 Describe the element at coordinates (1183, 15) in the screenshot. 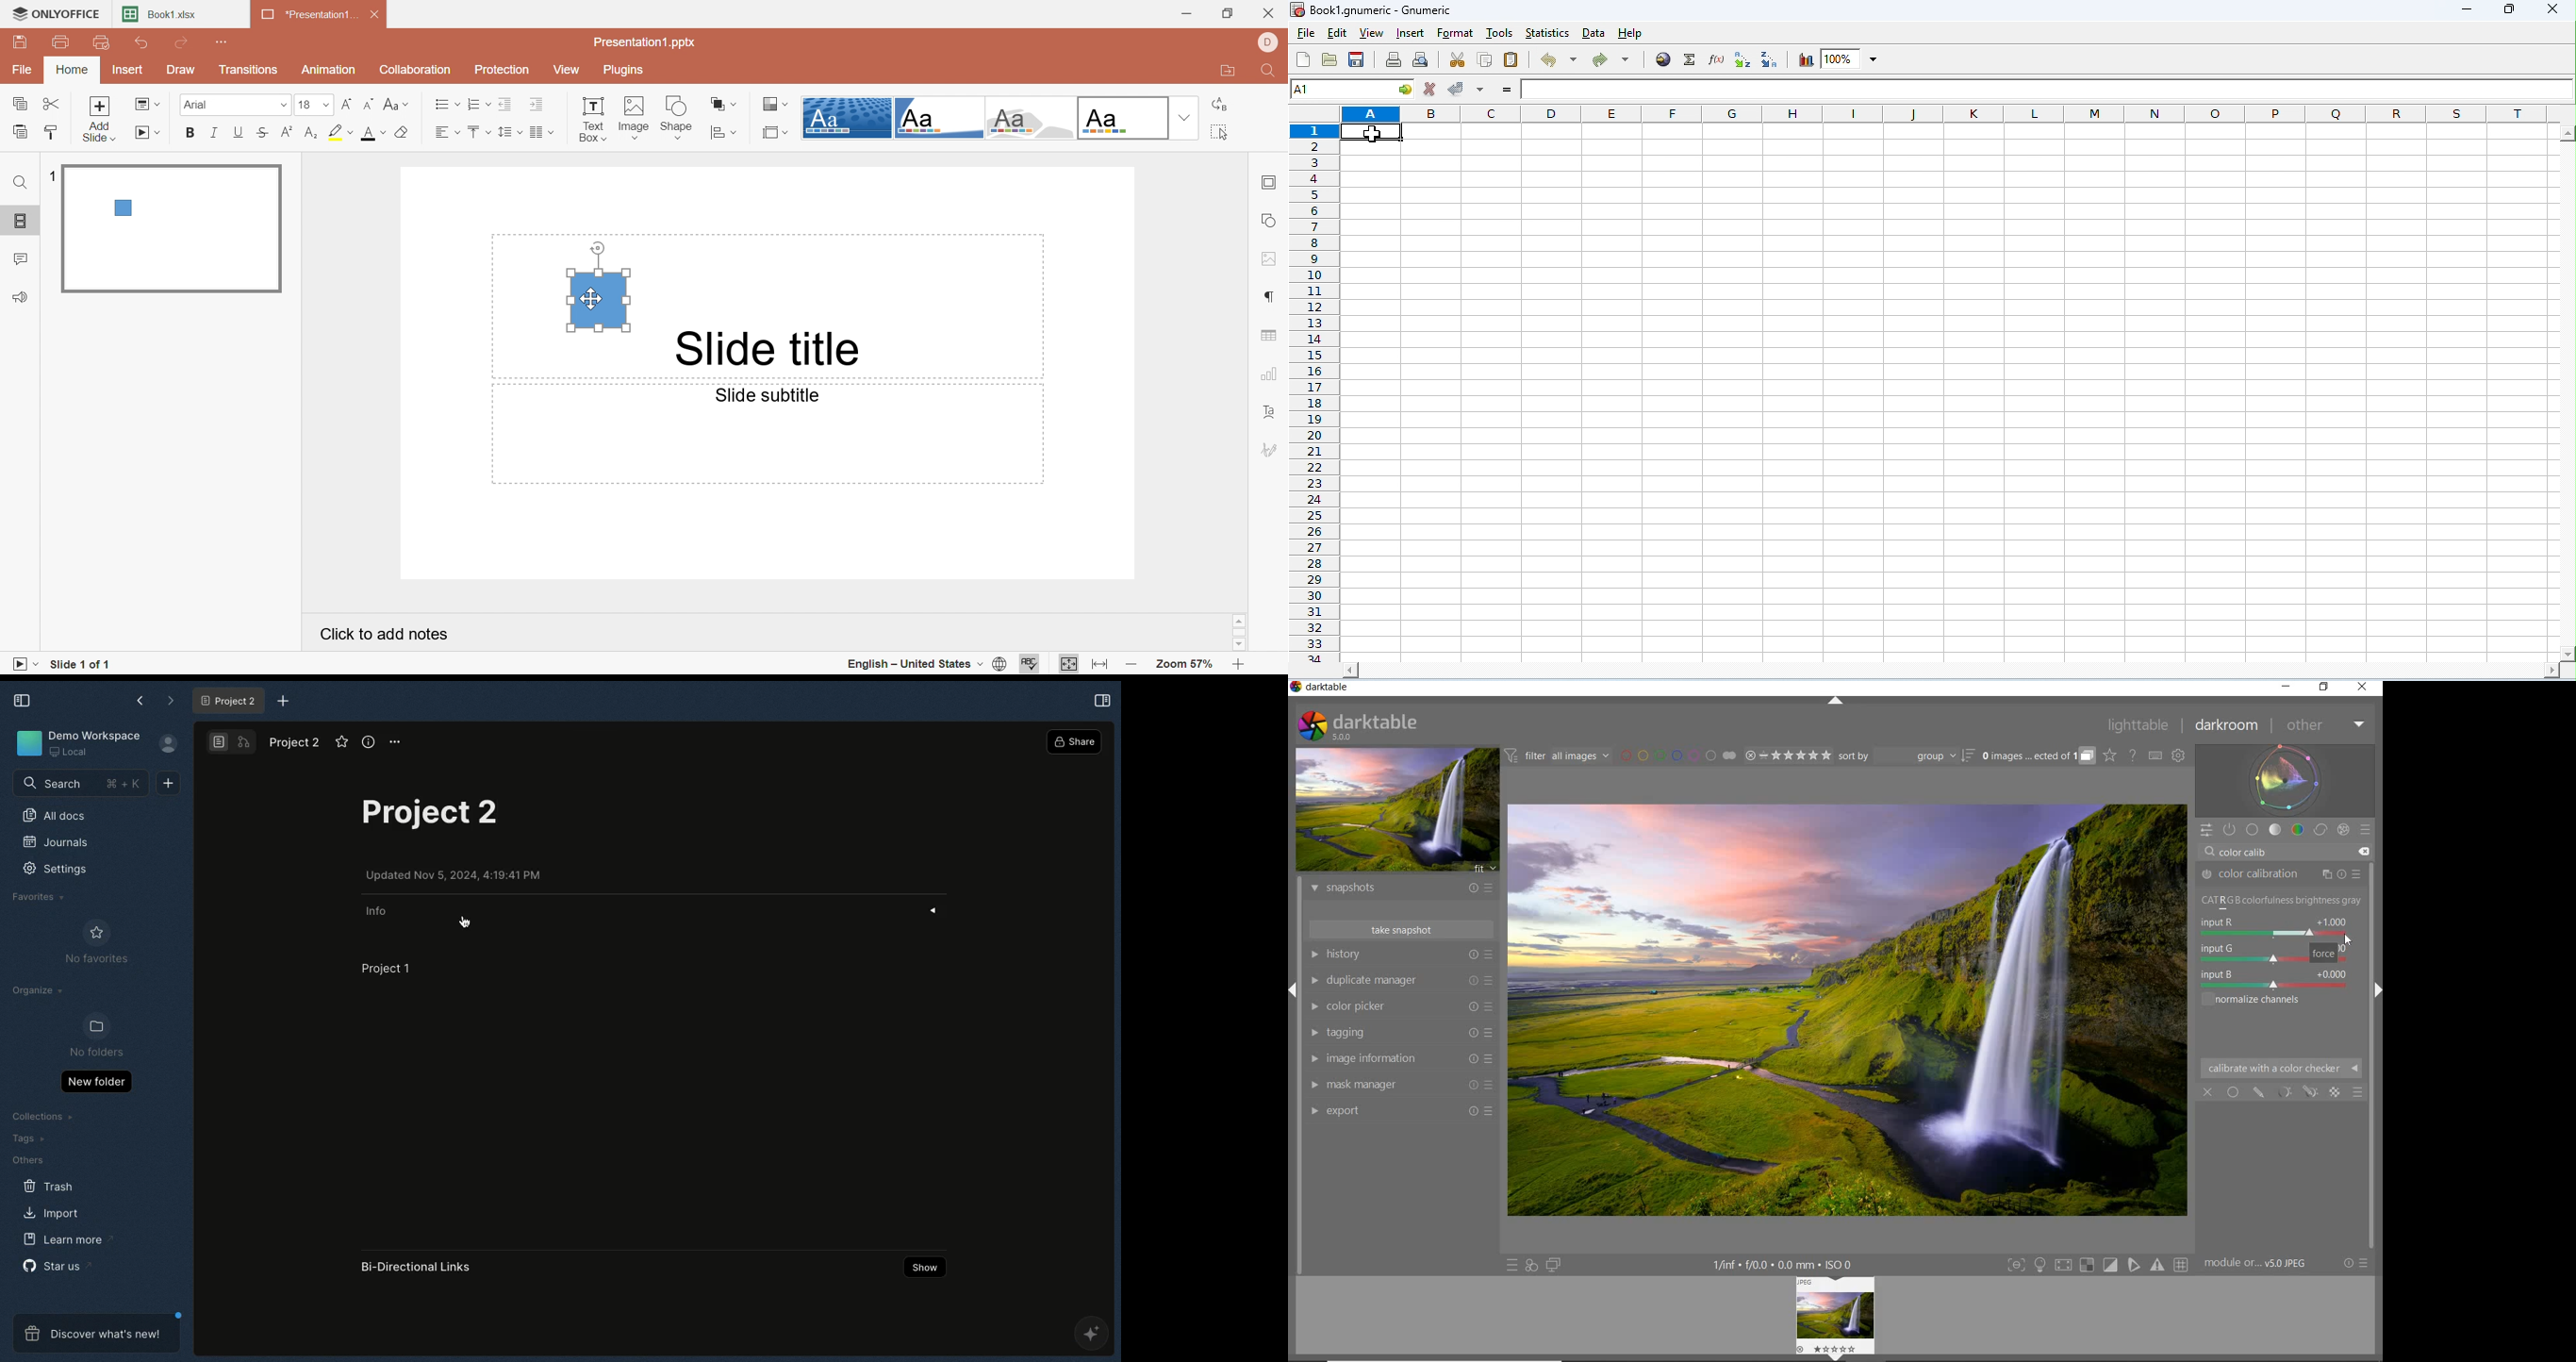

I see `Minimize` at that location.